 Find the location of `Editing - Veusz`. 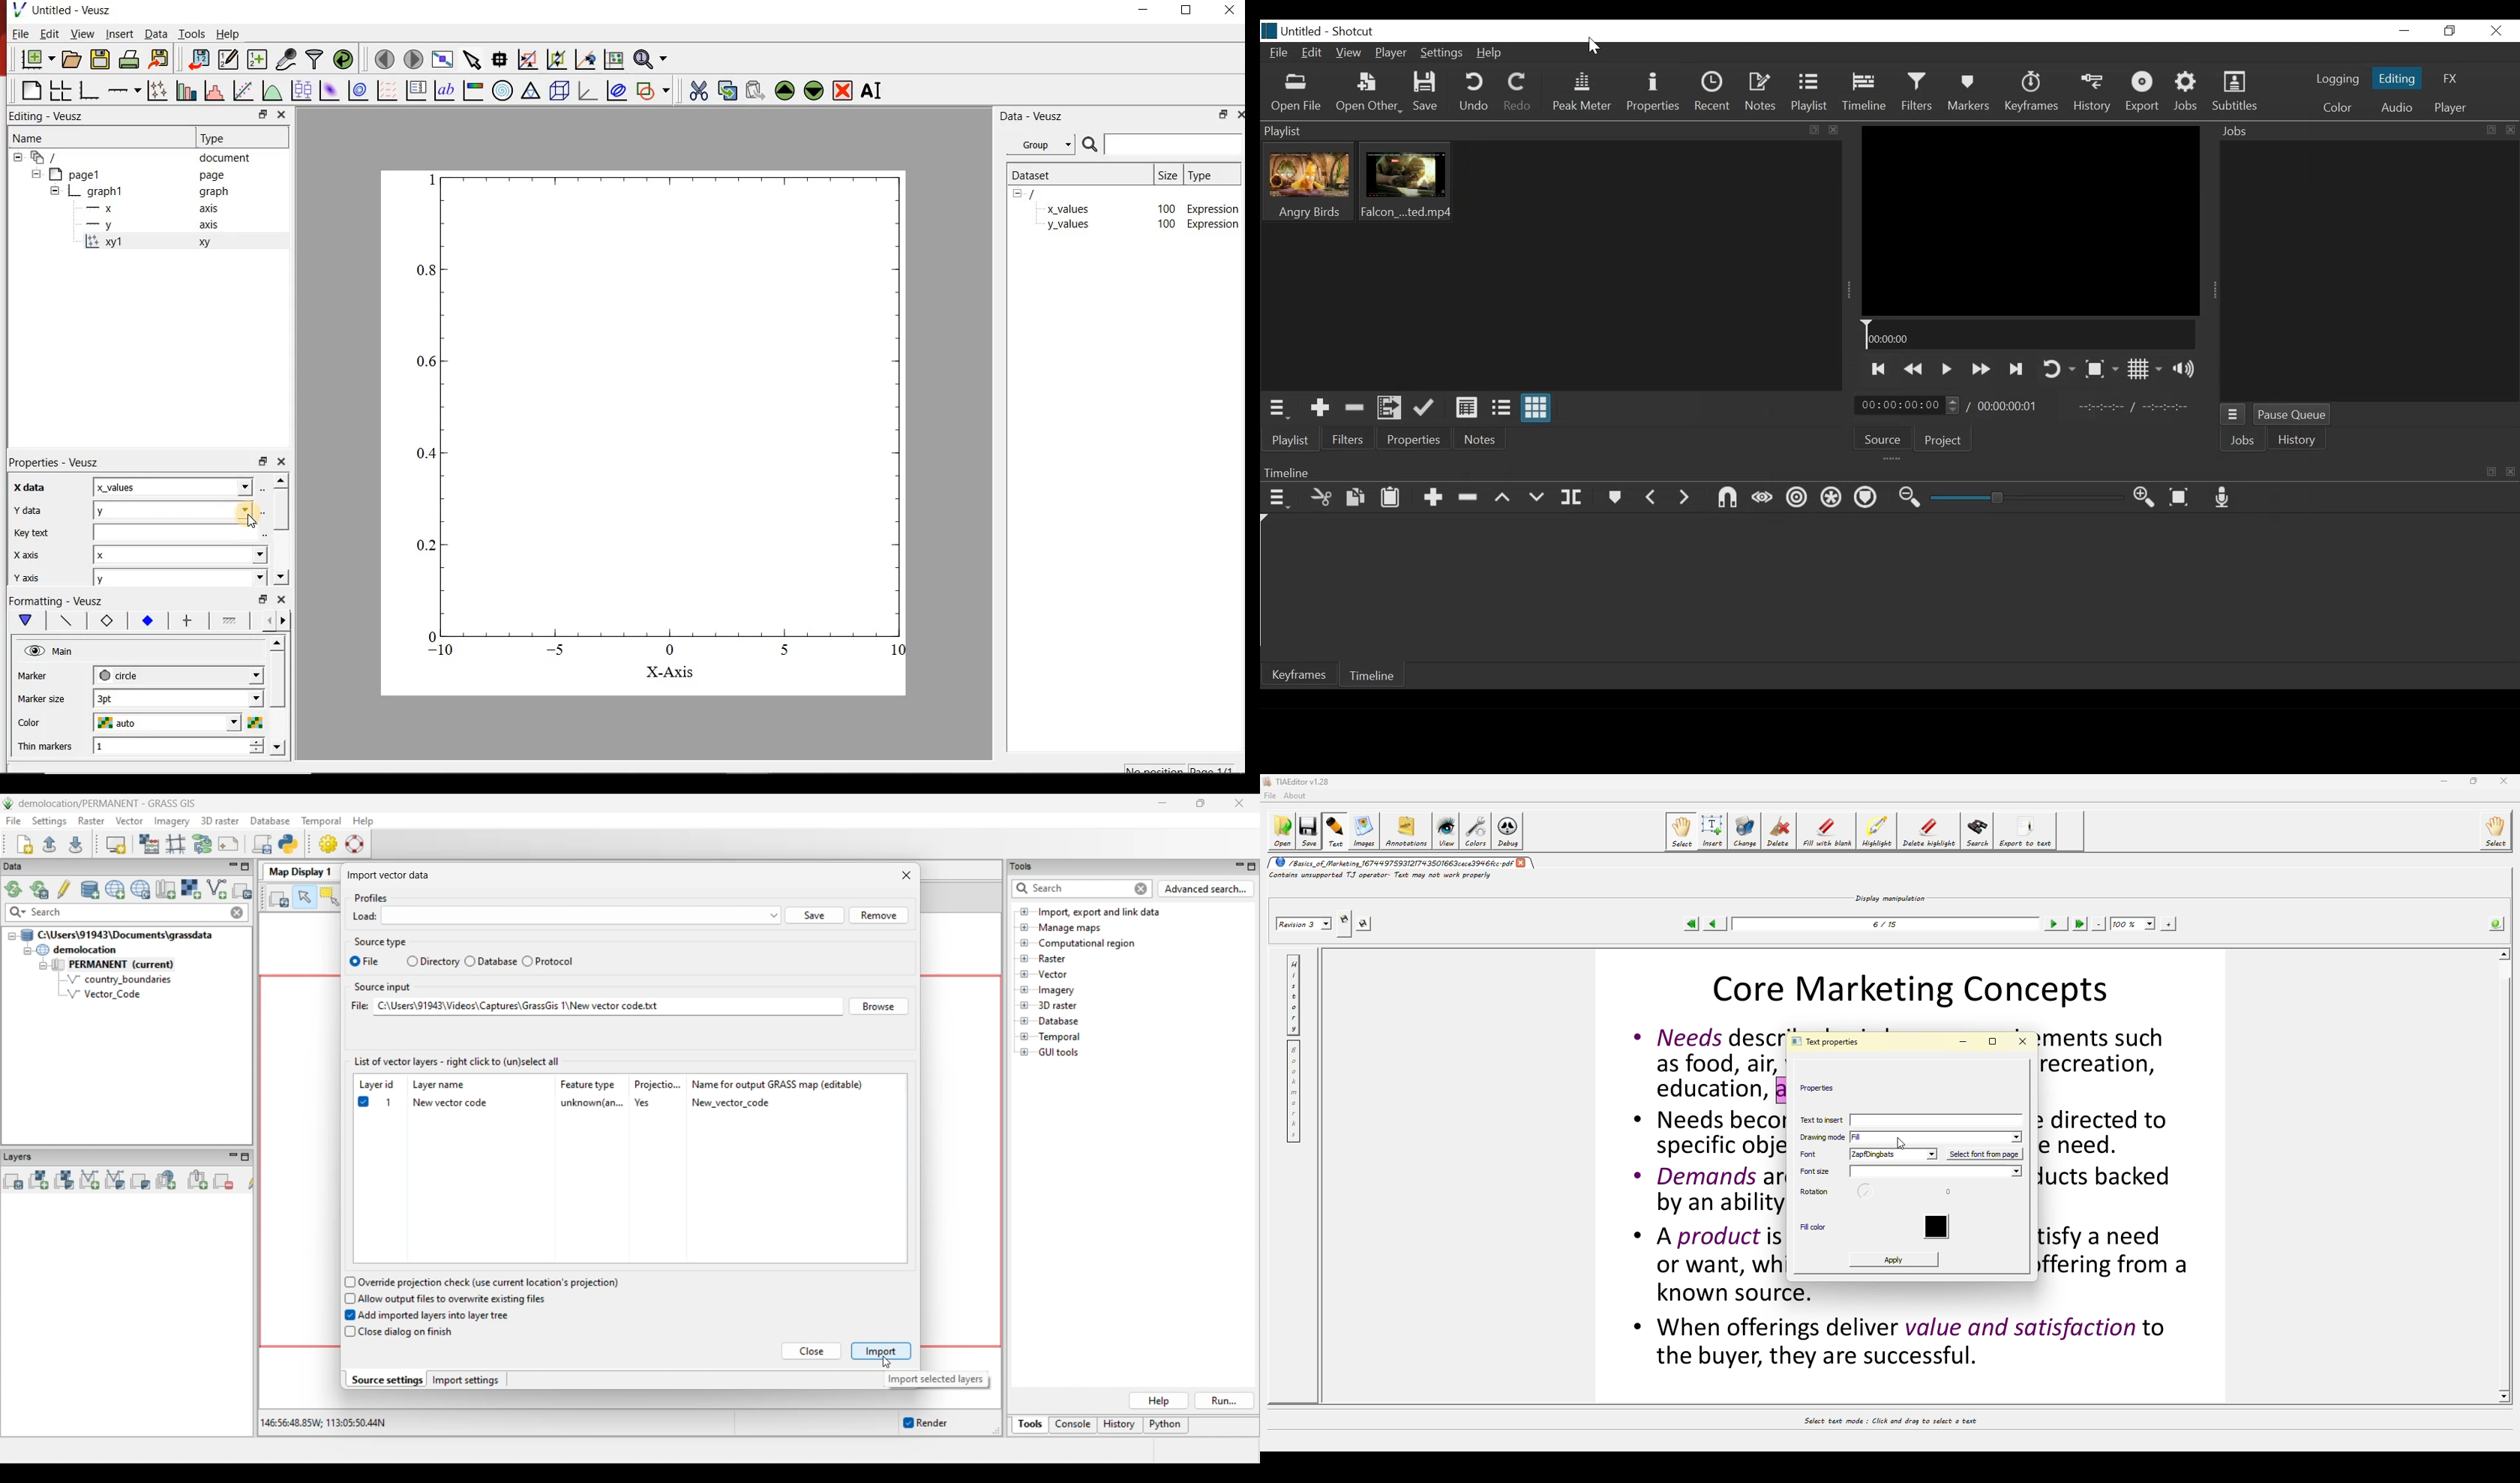

Editing - Veusz is located at coordinates (47, 116).